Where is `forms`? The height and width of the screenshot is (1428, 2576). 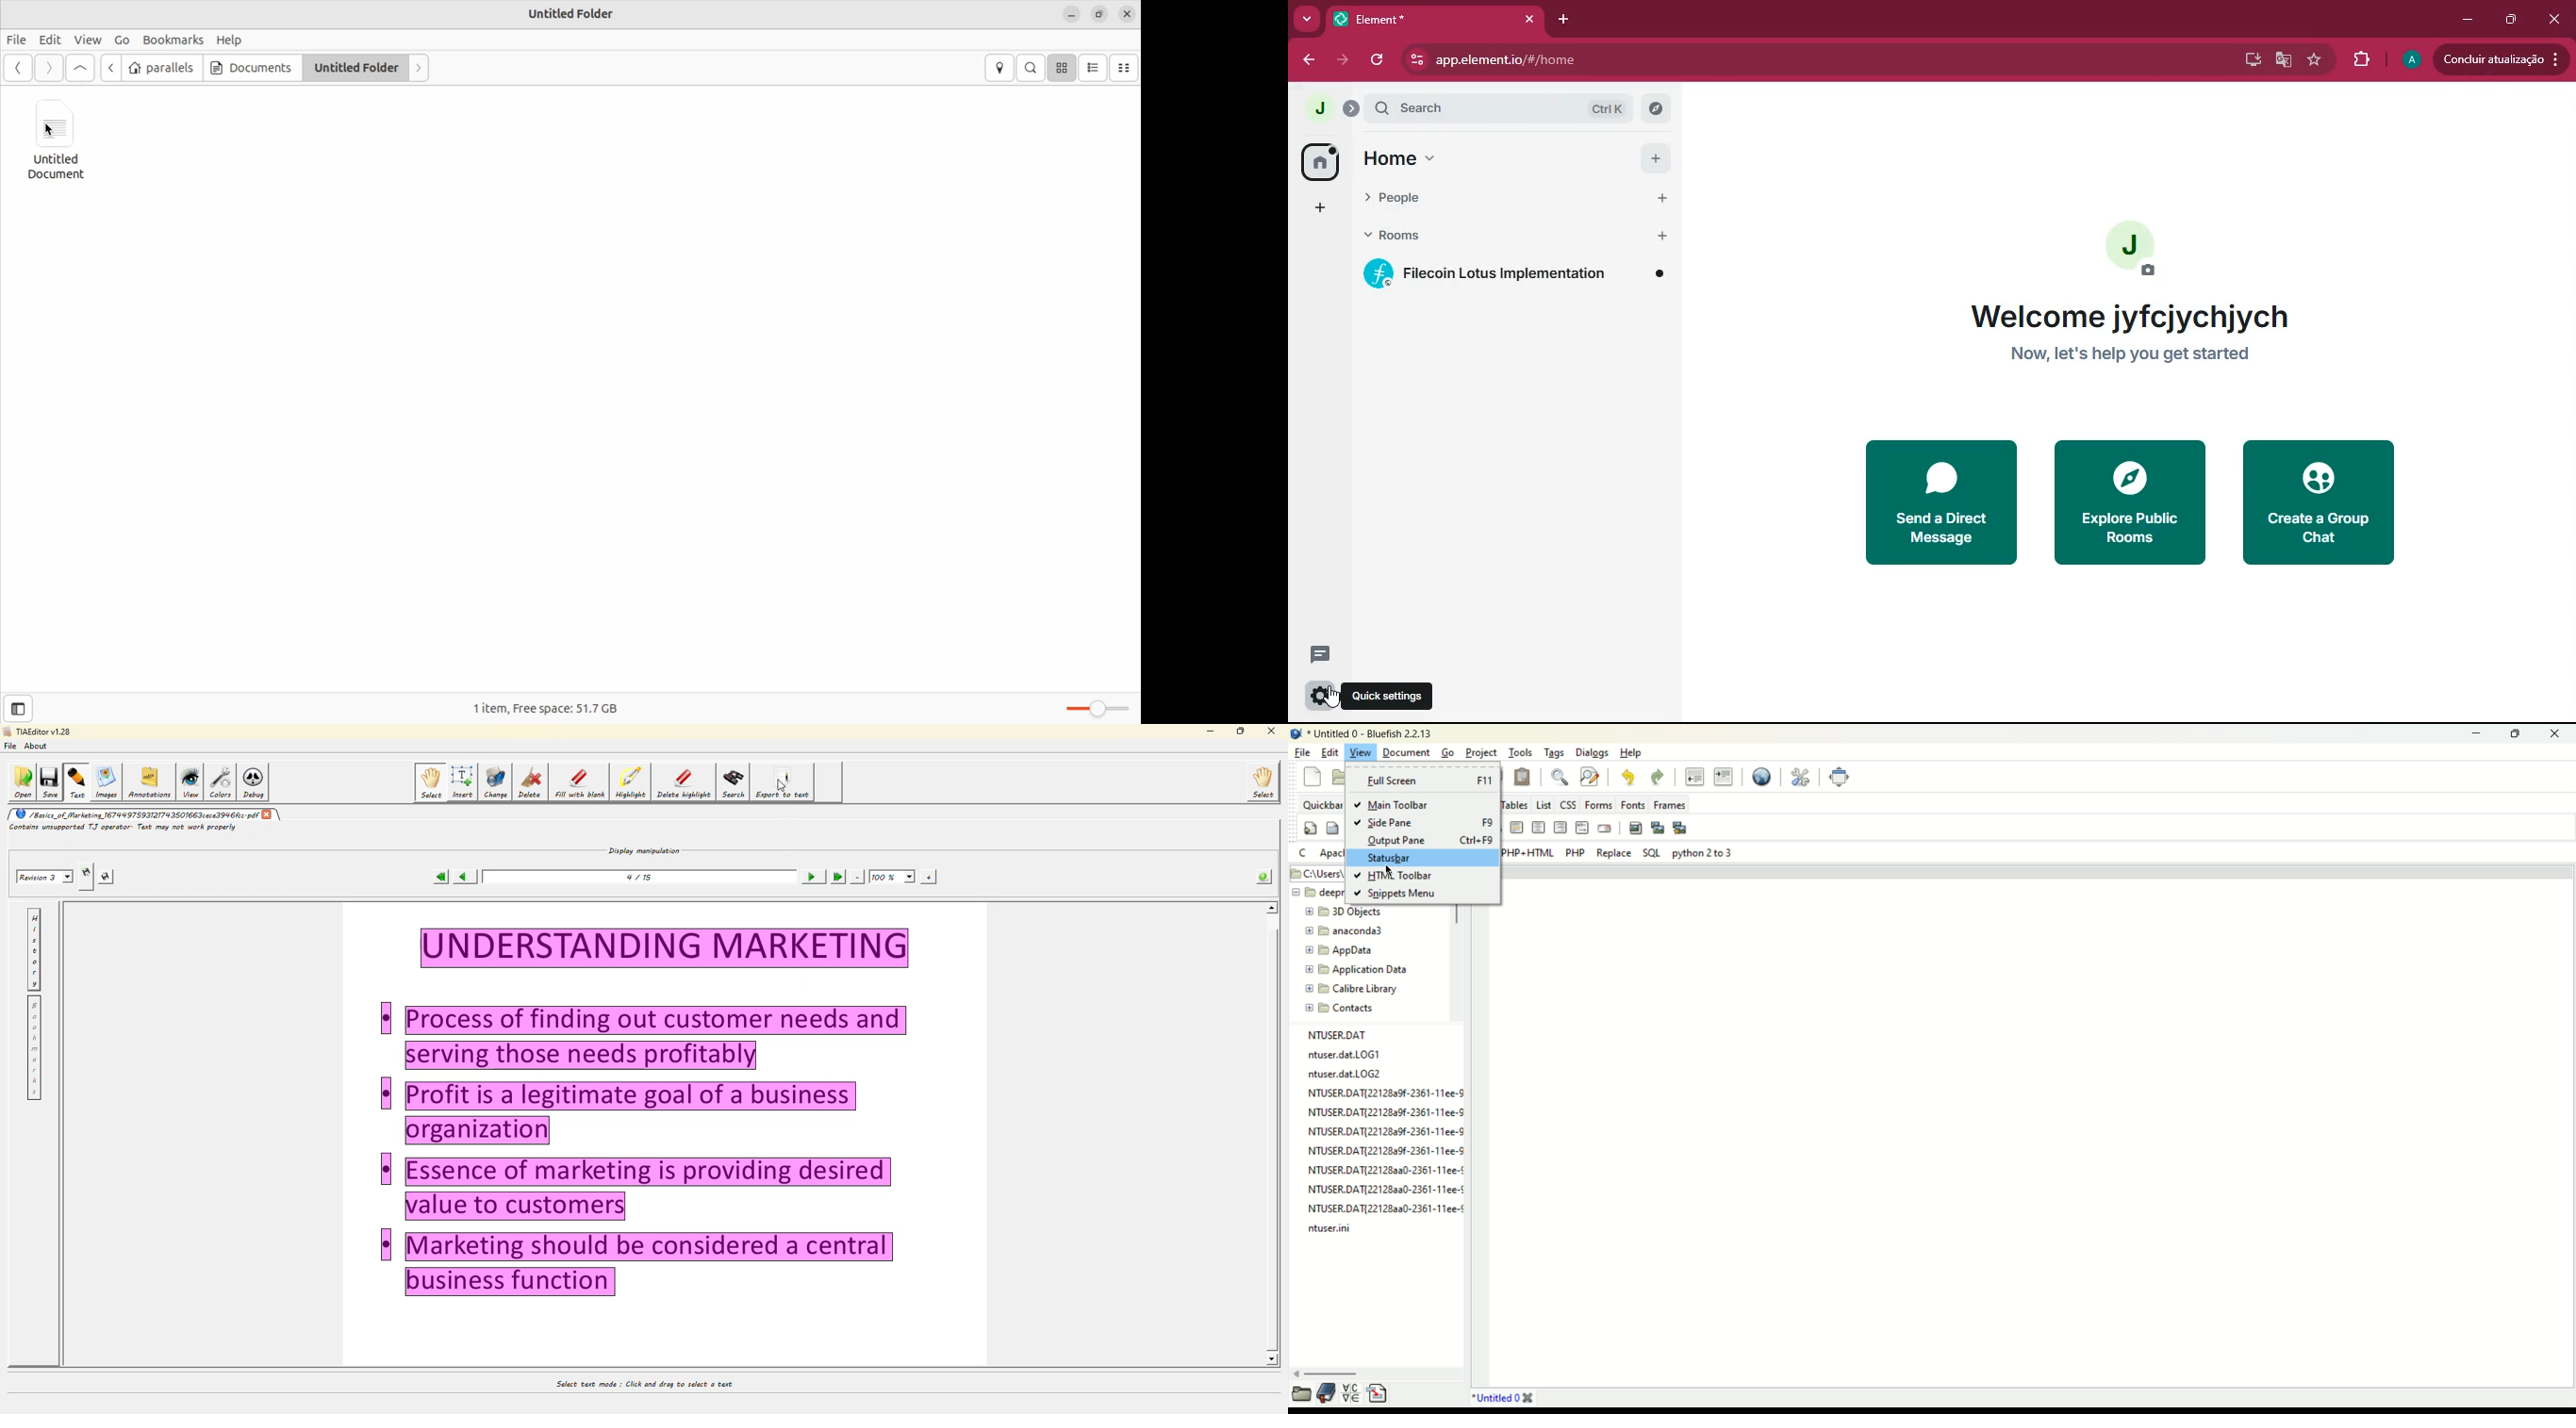 forms is located at coordinates (1595, 803).